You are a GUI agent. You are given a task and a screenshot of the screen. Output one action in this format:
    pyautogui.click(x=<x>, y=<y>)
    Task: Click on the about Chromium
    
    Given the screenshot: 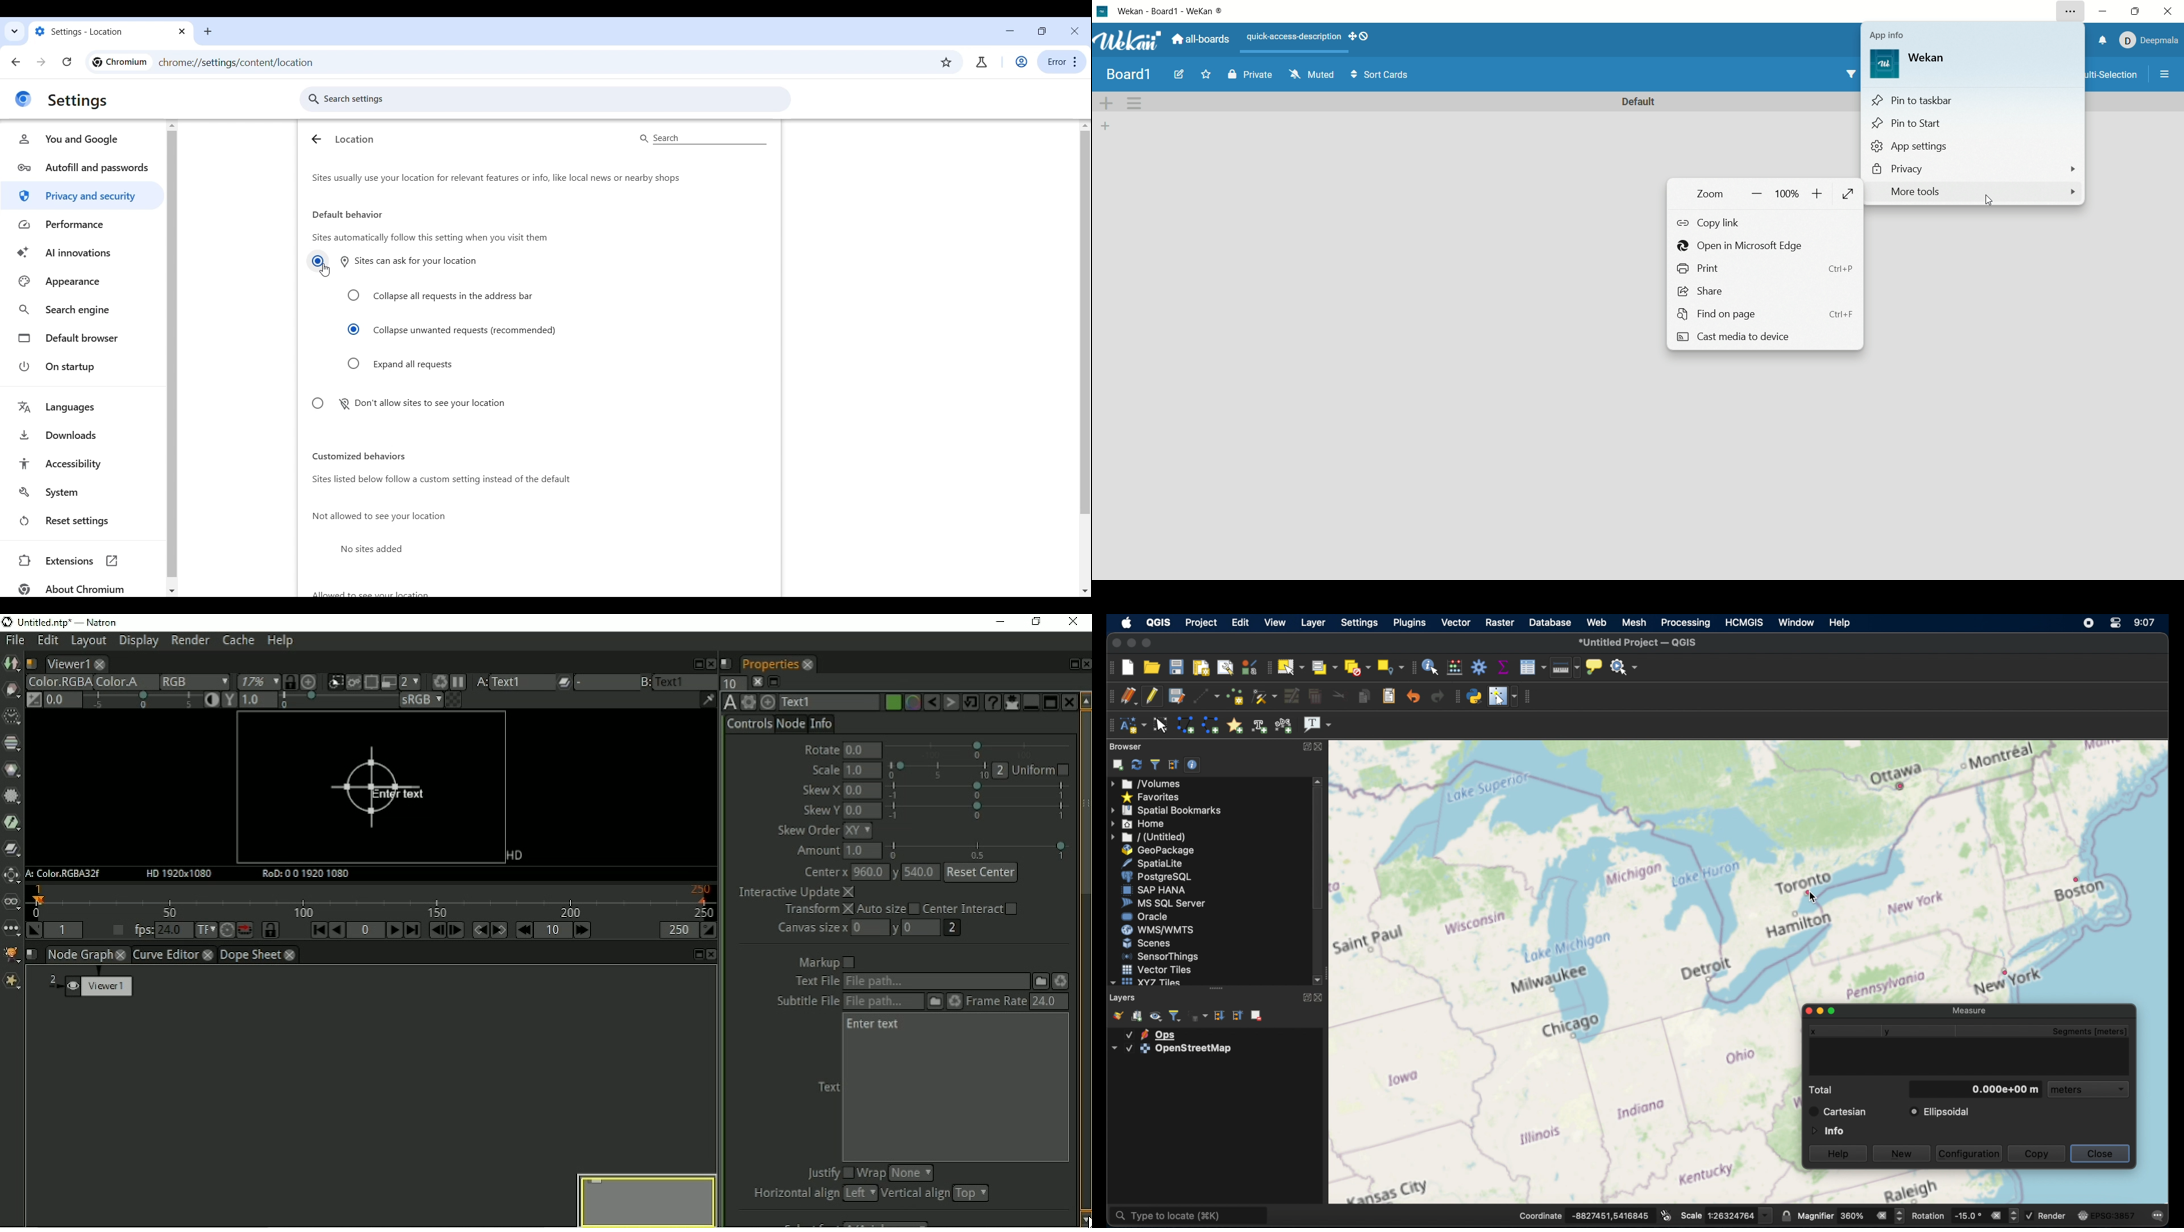 What is the action you would take?
    pyautogui.click(x=69, y=588)
    